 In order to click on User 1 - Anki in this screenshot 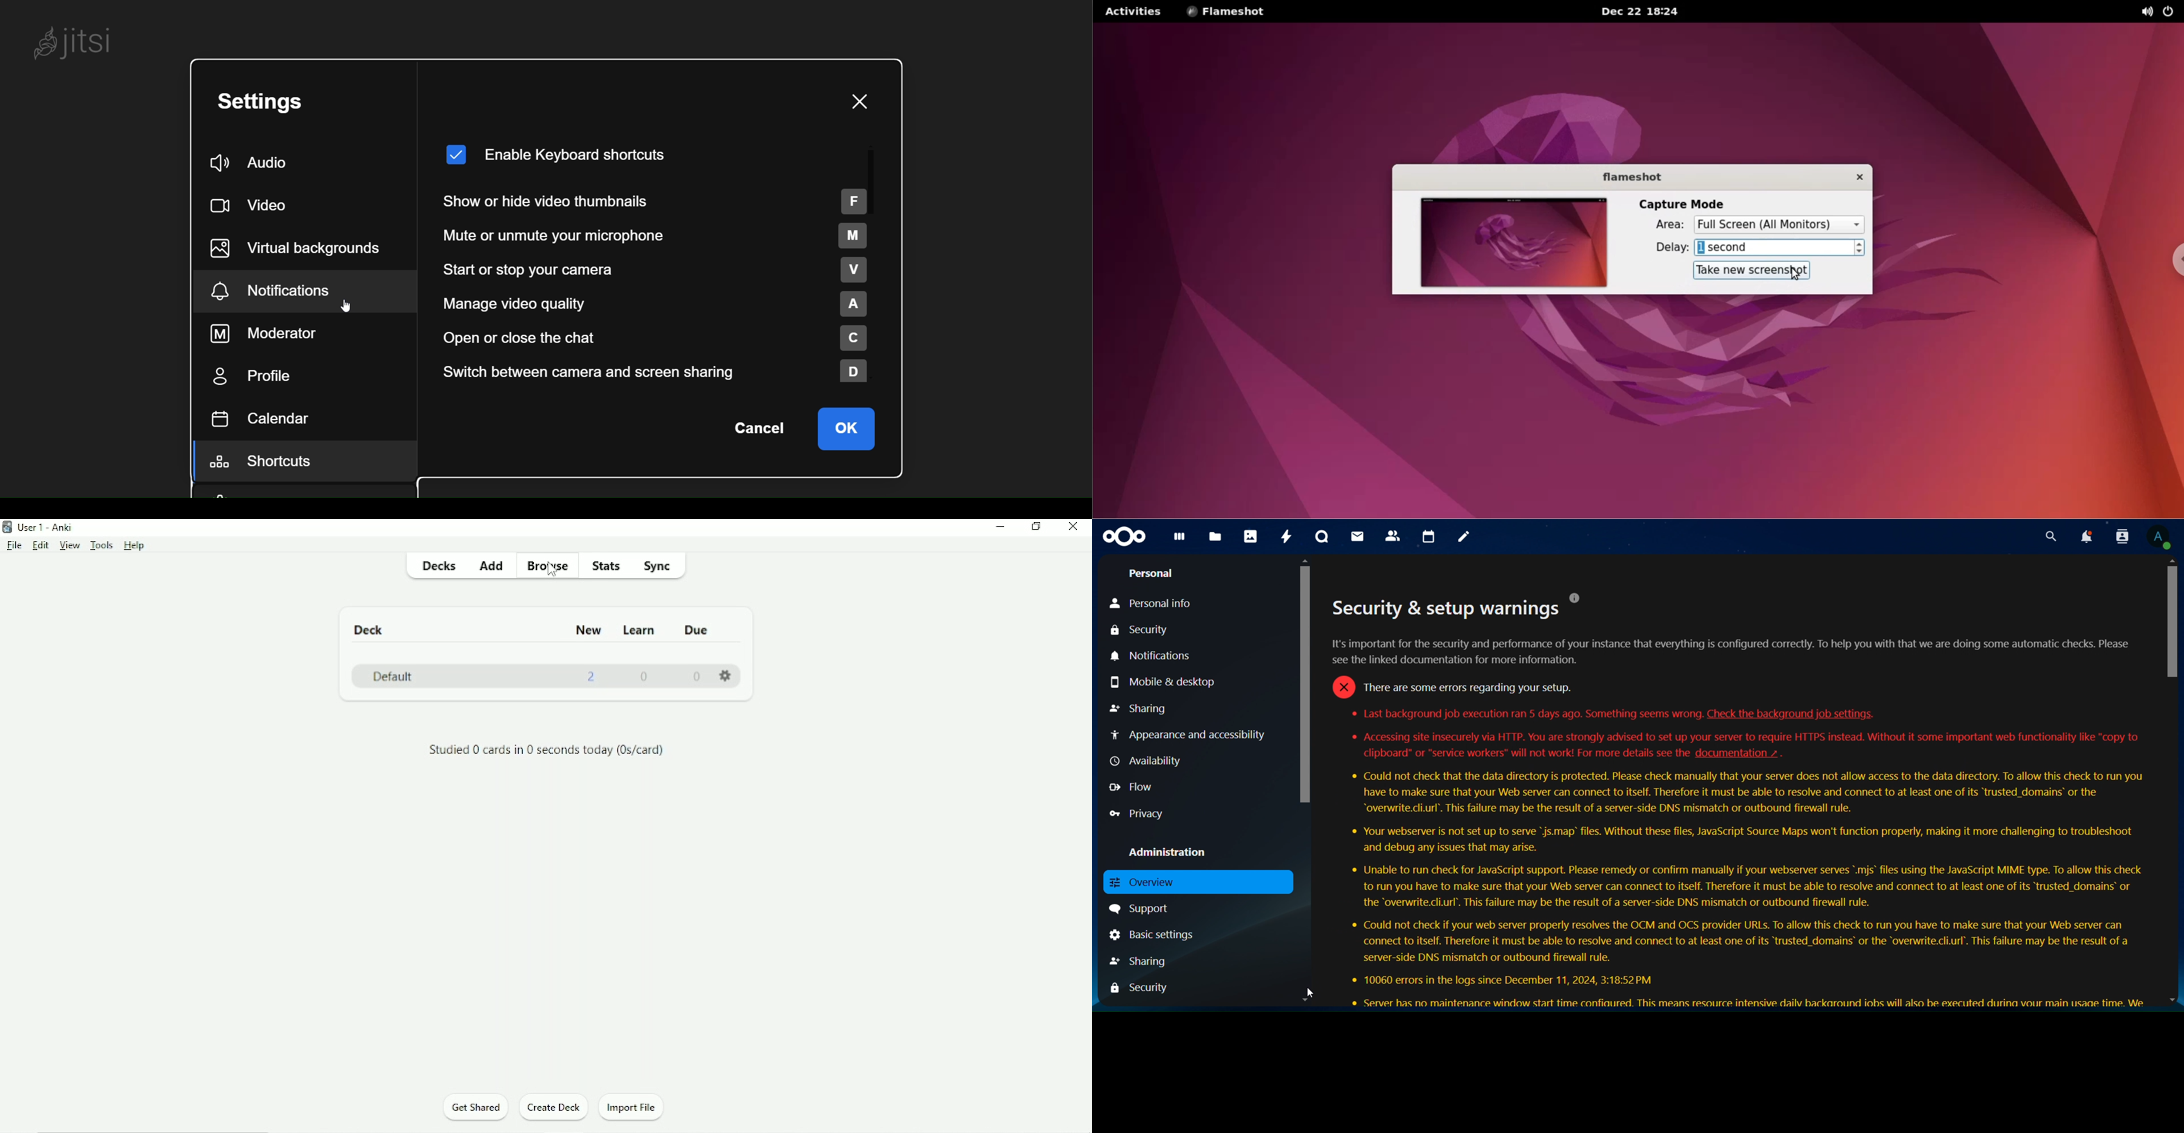, I will do `click(42, 527)`.